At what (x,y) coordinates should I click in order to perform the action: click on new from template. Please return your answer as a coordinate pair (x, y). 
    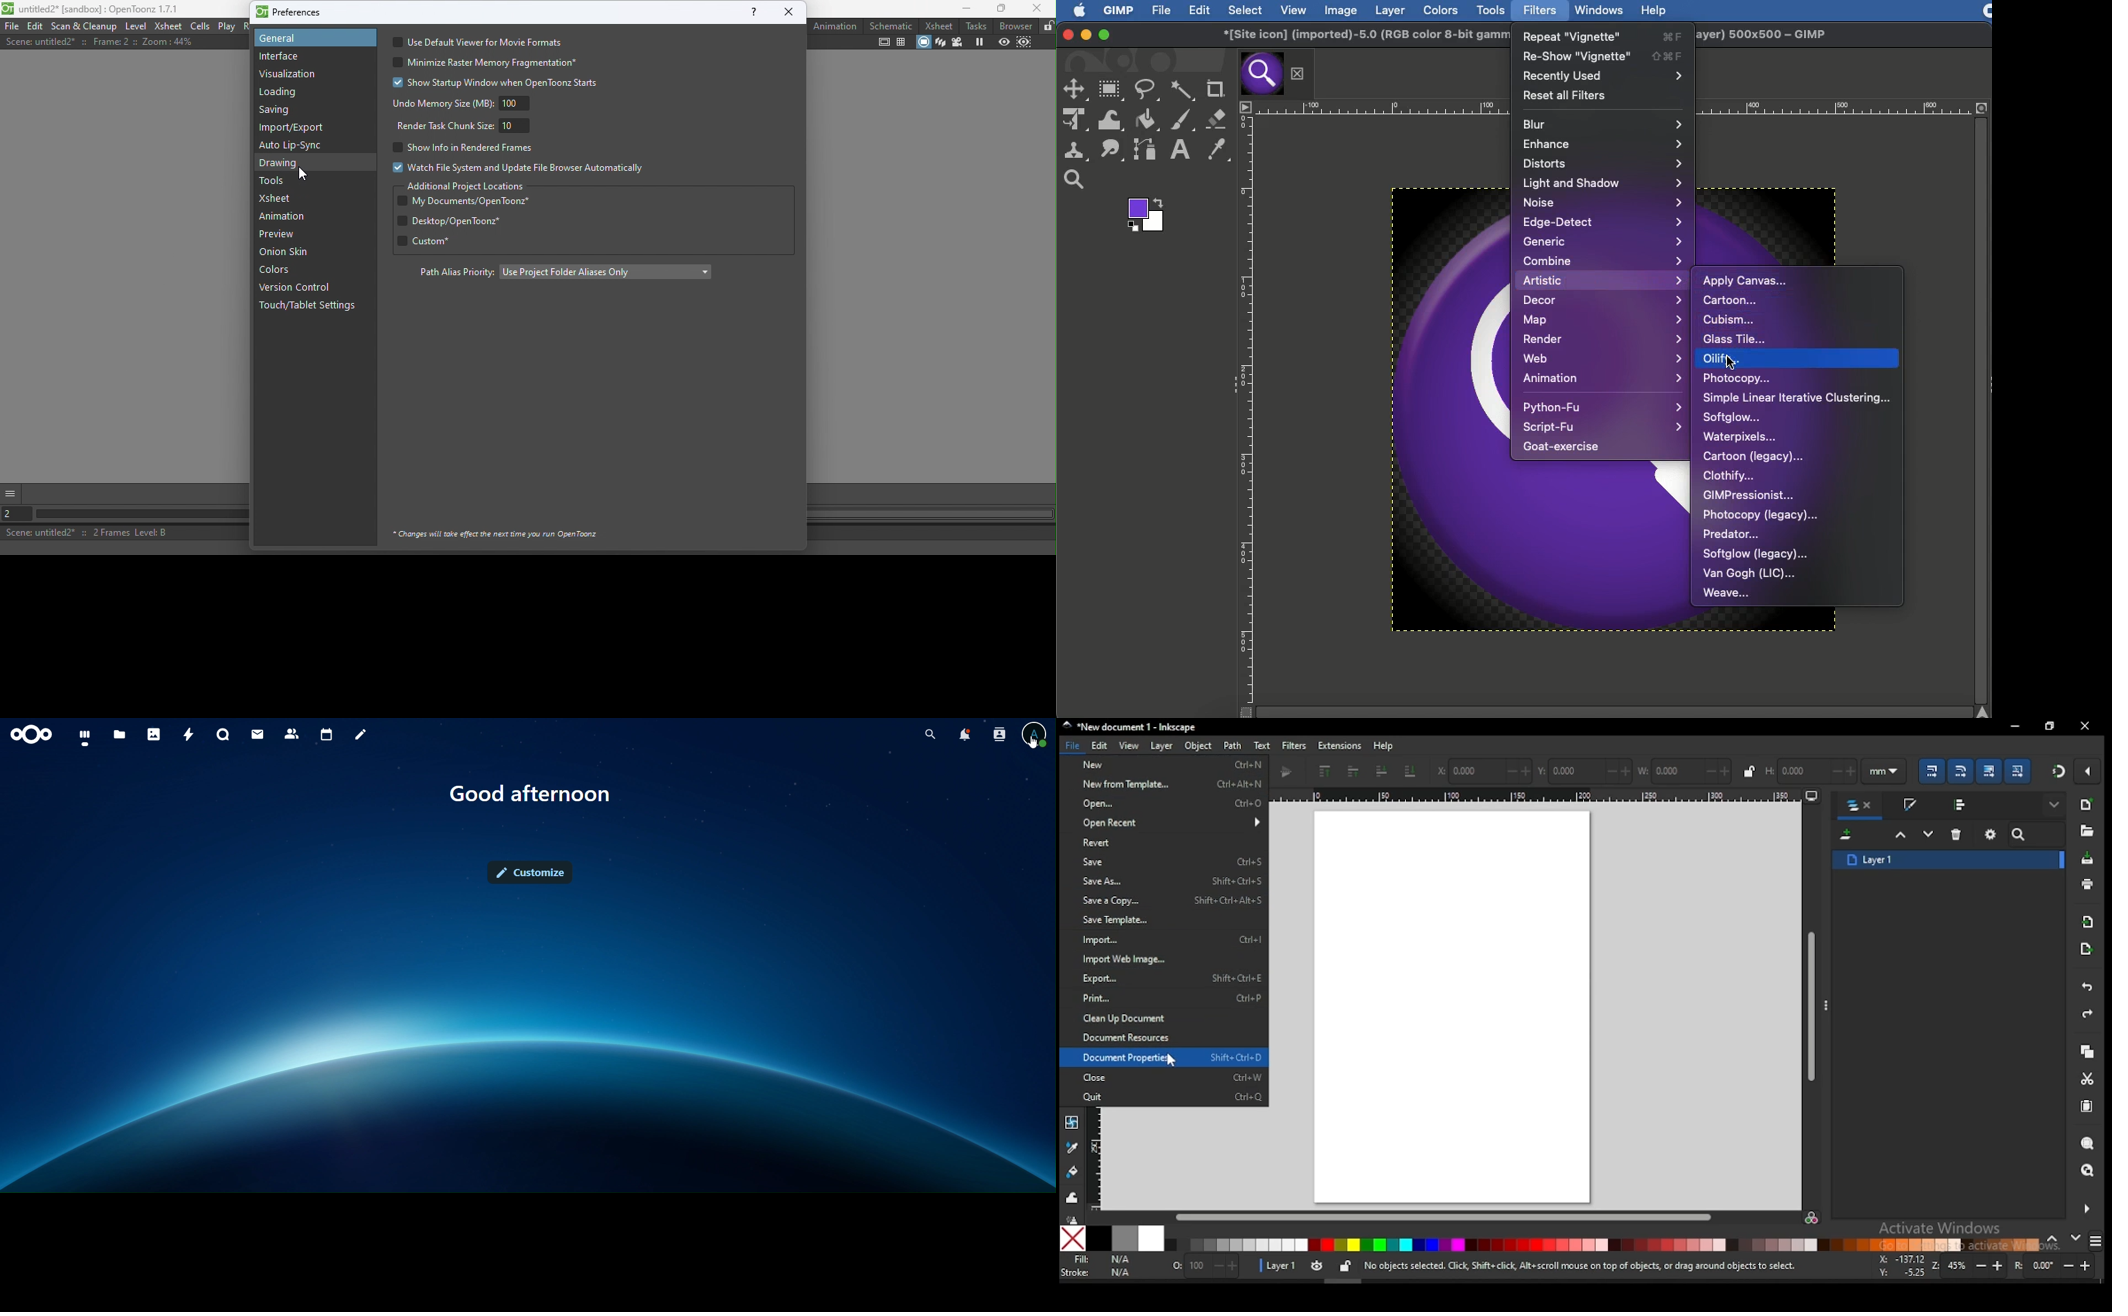
    Looking at the image, I should click on (1168, 783).